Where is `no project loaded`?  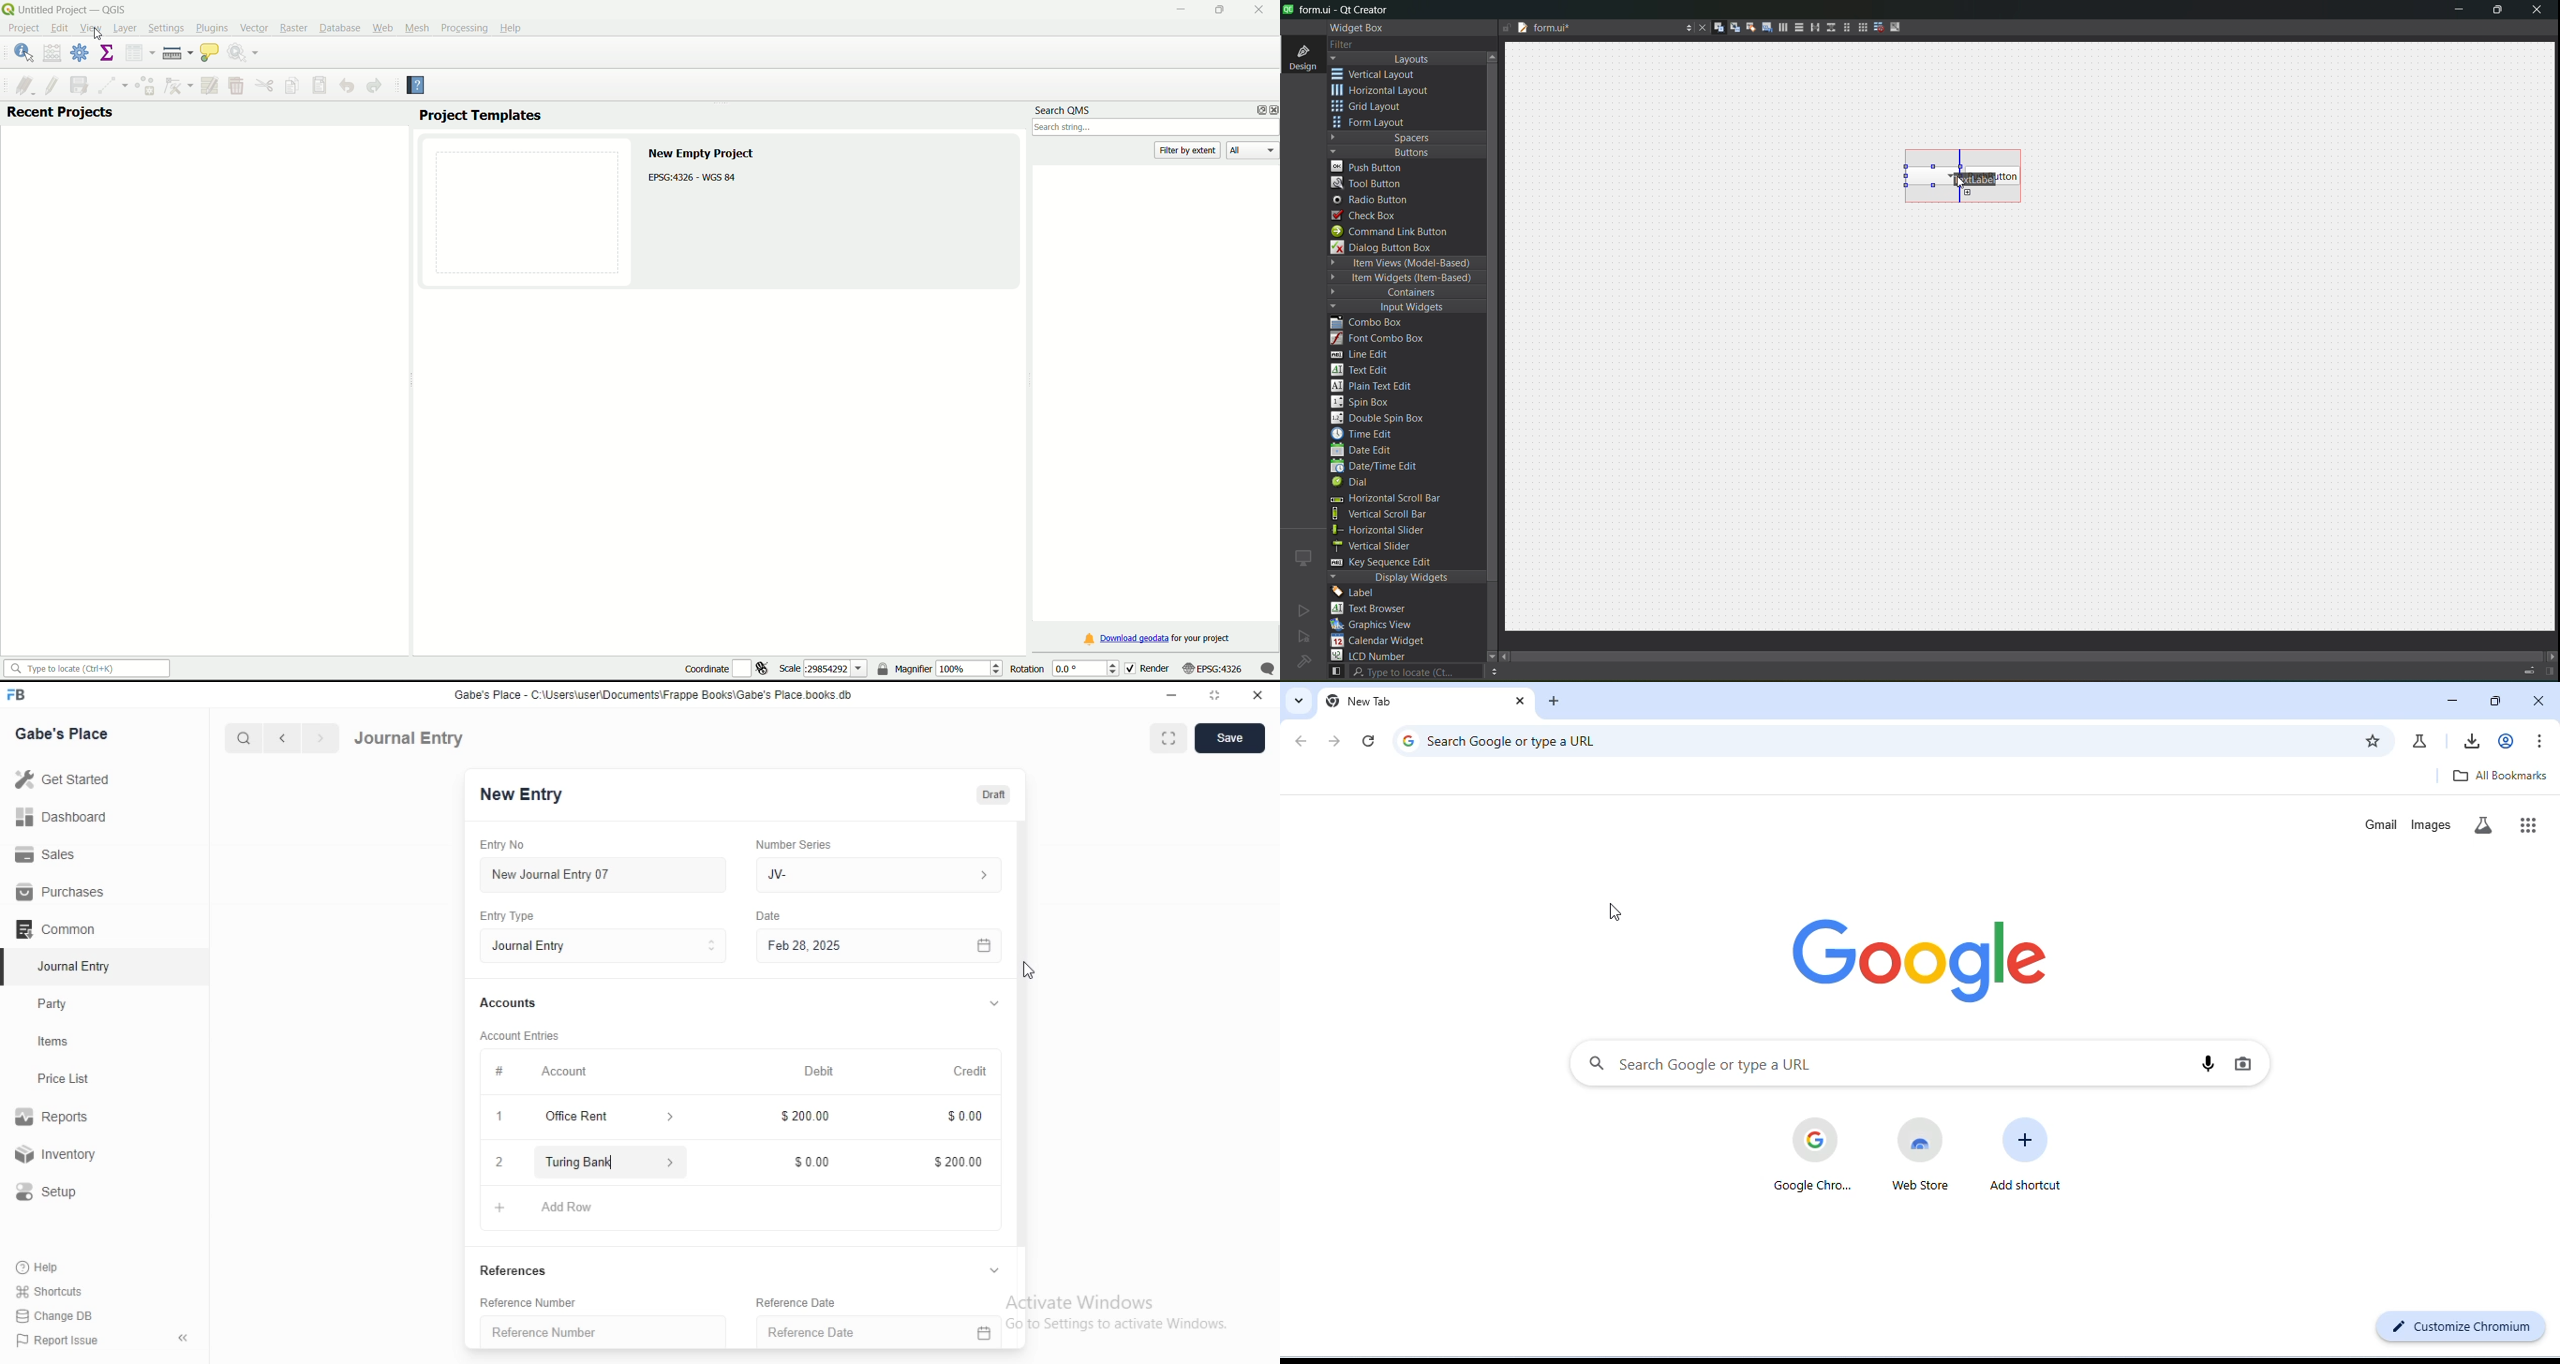
no project loaded is located at coordinates (1303, 661).